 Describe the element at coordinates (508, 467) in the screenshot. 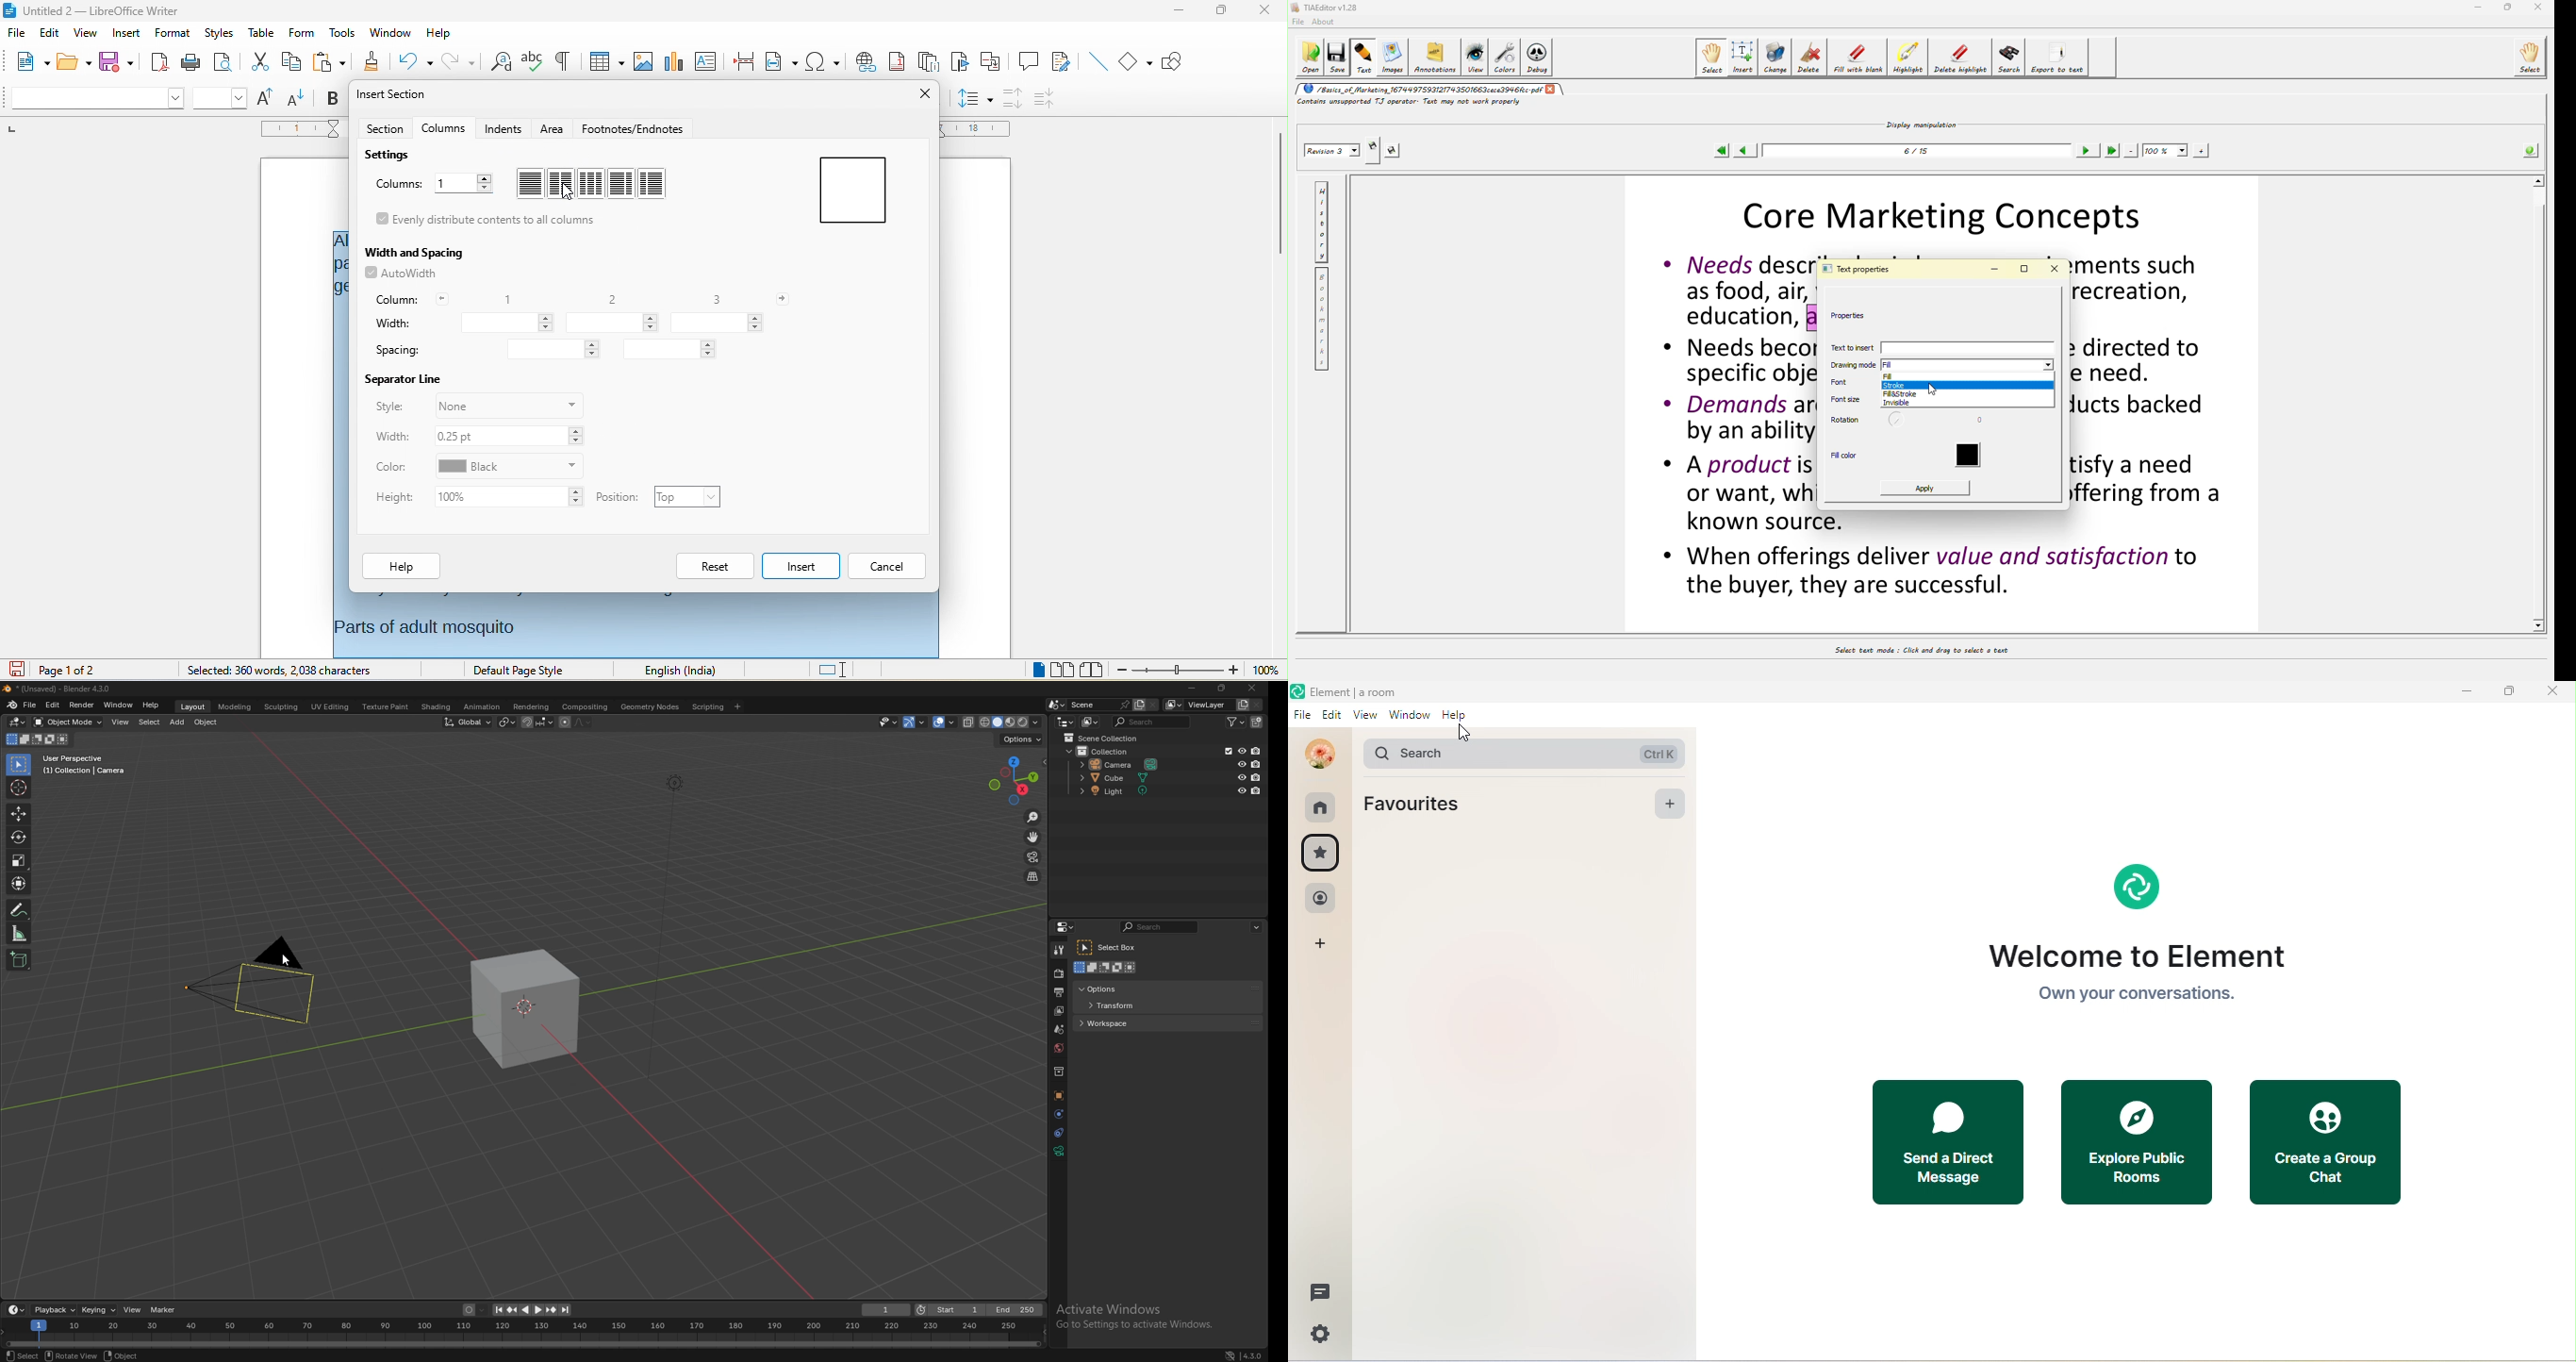

I see `set colour` at that location.